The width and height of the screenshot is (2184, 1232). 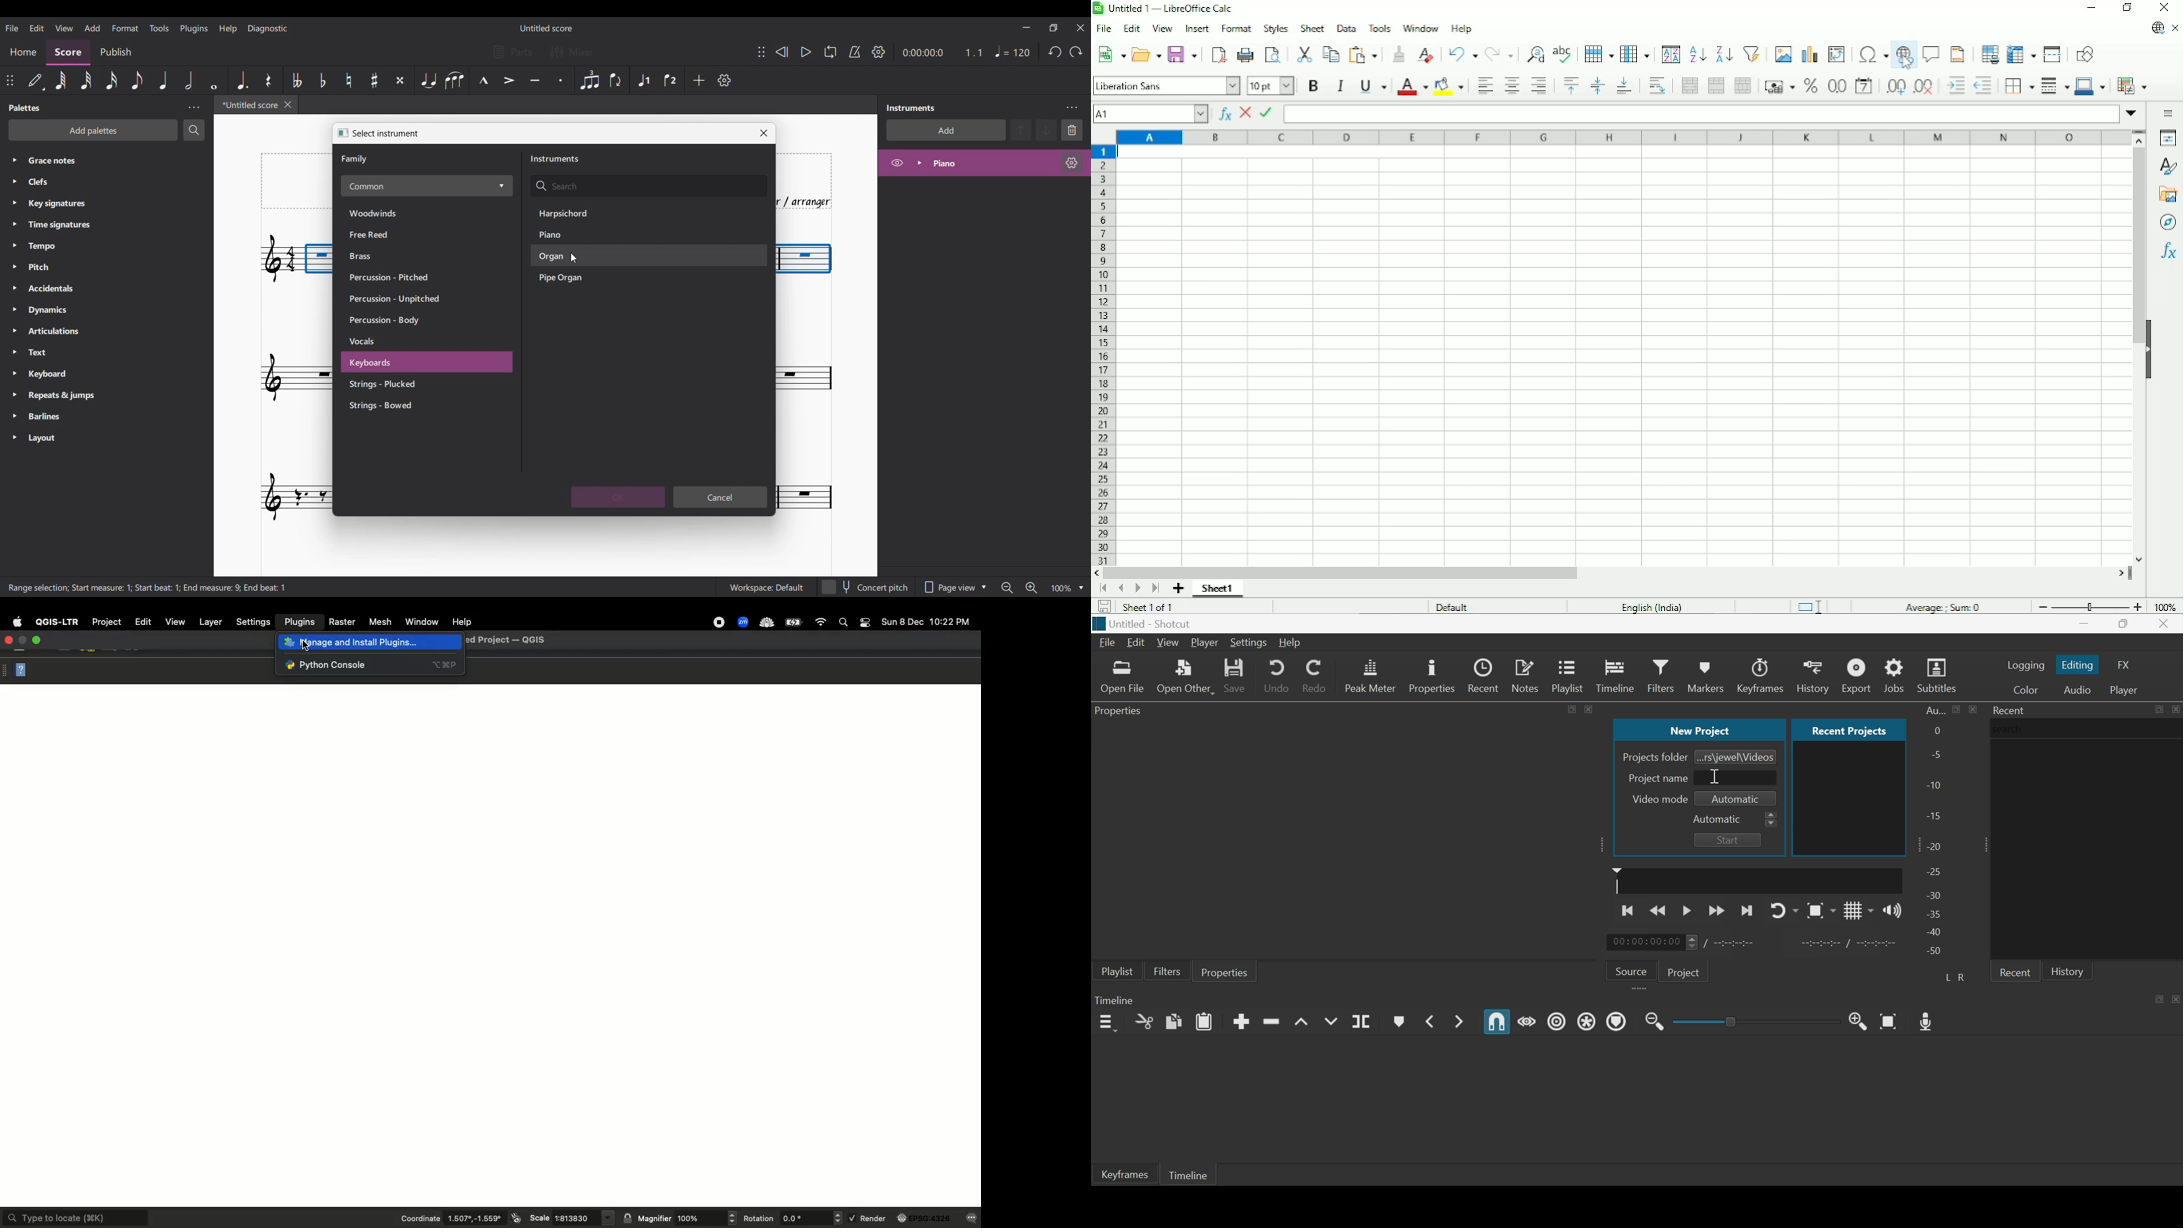 I want to click on Zoom in, so click(x=1031, y=588).